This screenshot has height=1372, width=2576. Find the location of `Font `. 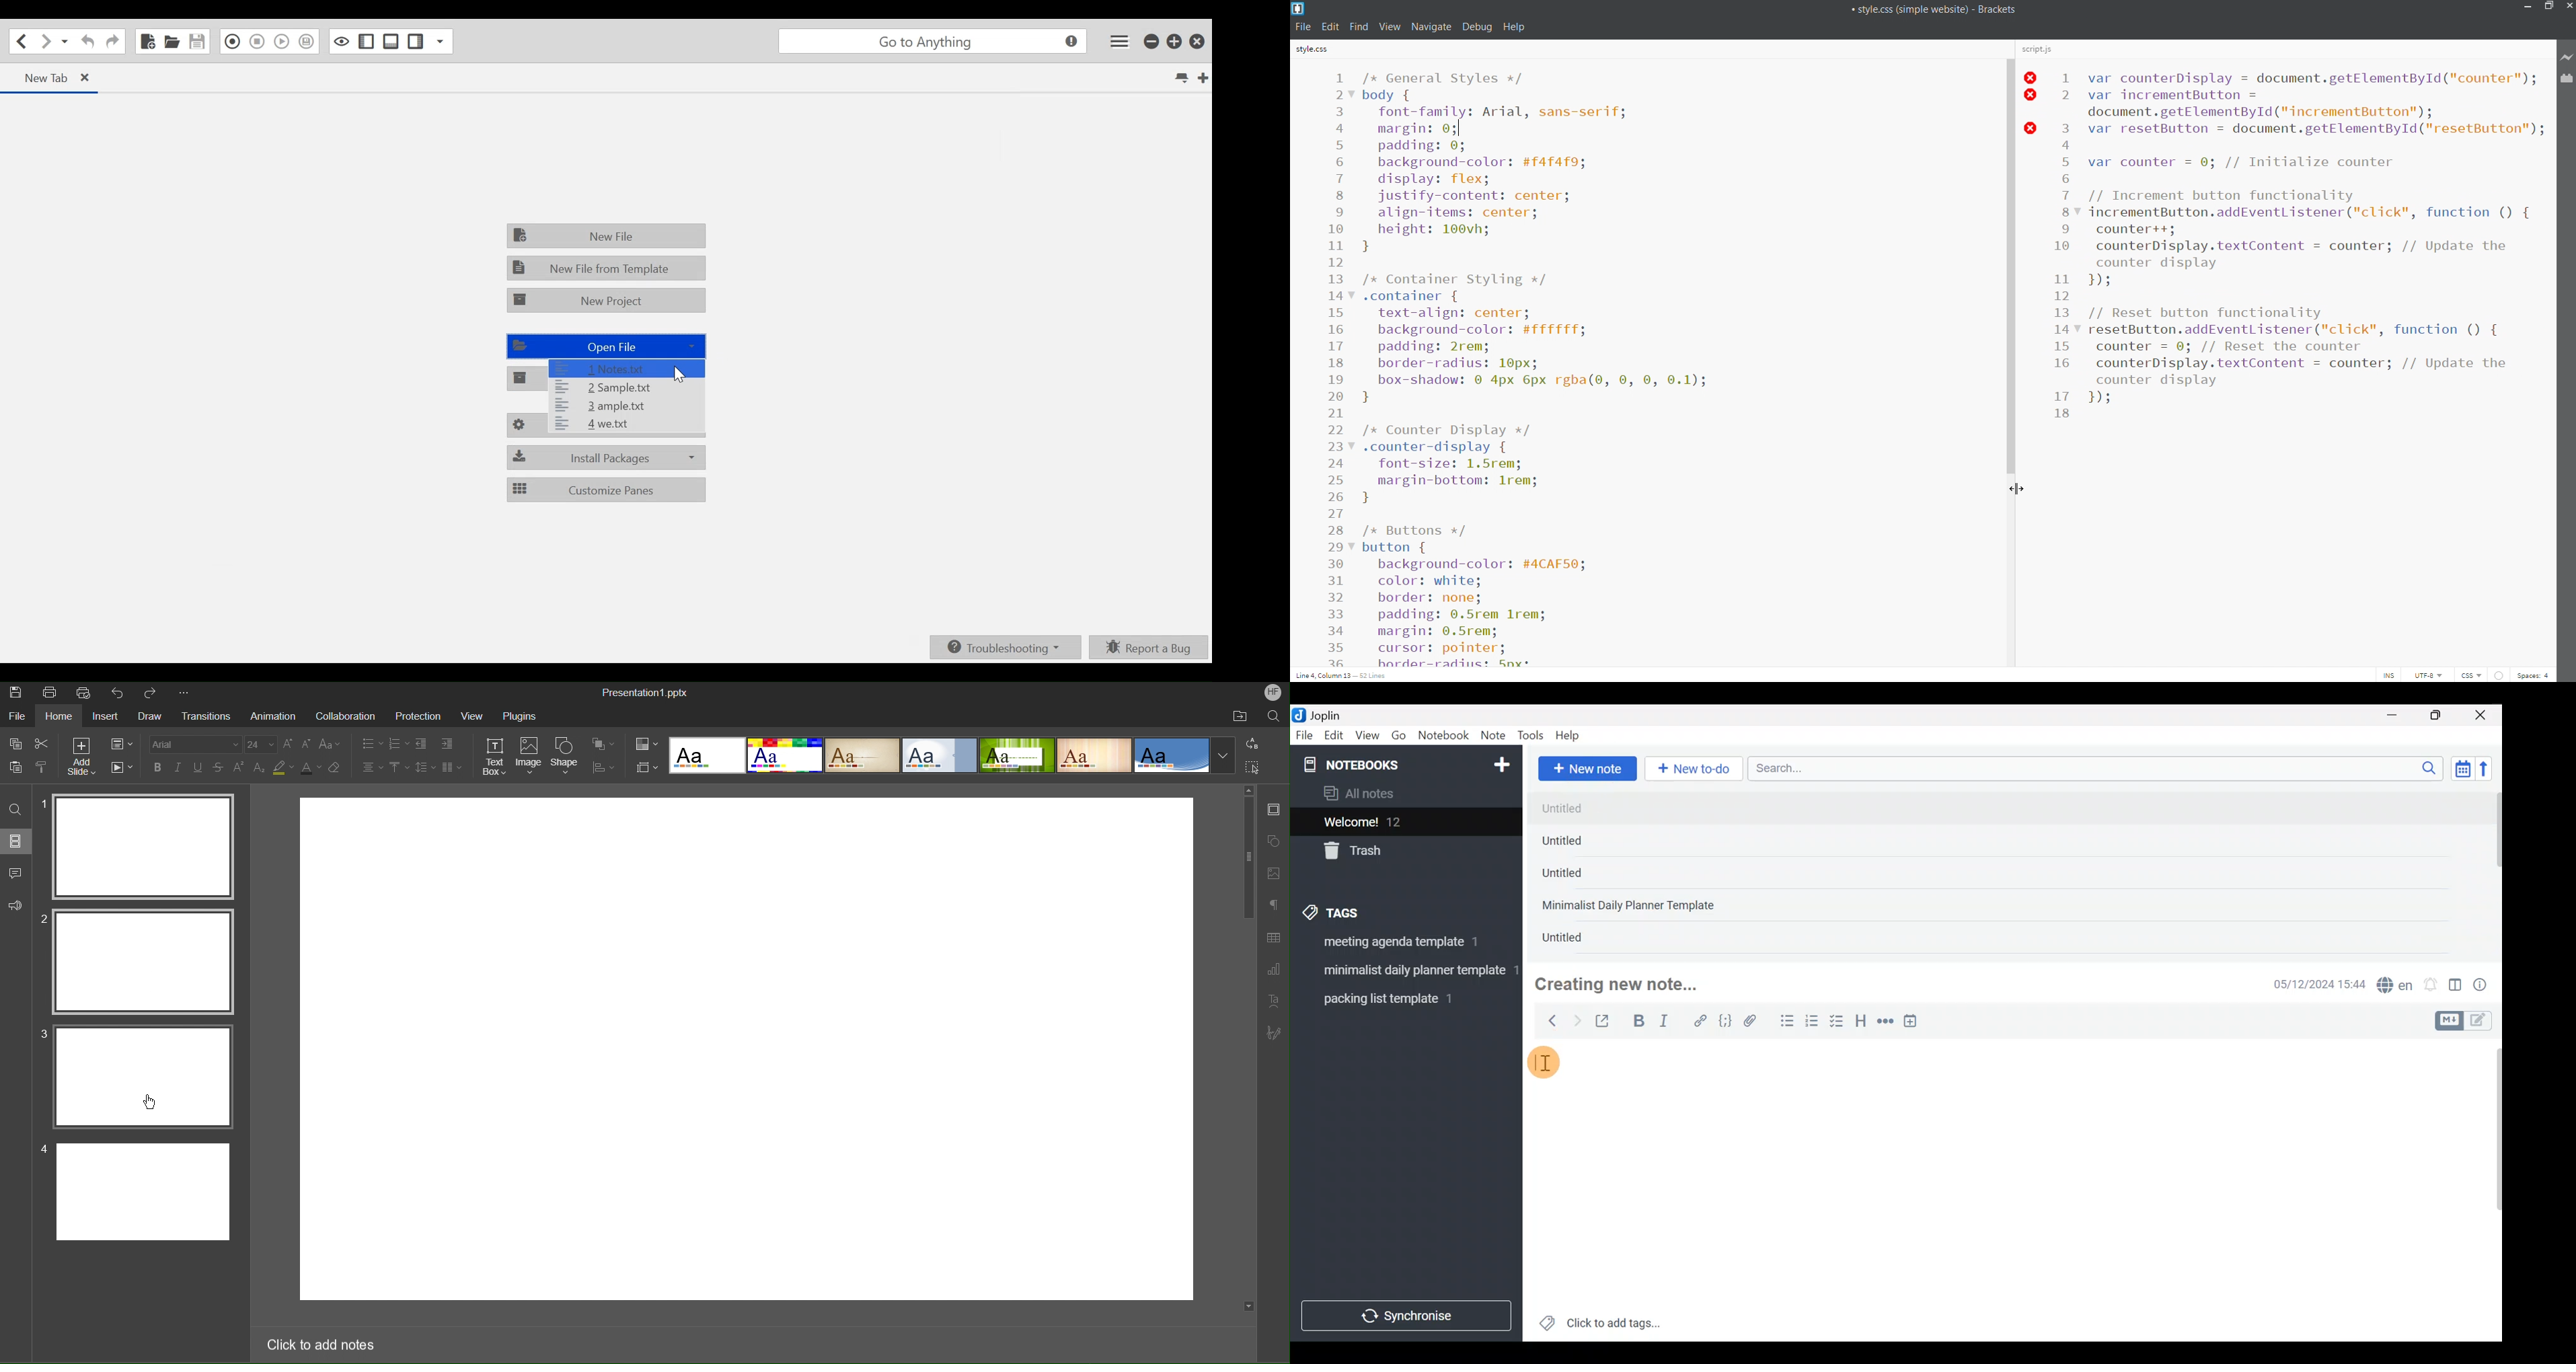

Font  is located at coordinates (190, 743).